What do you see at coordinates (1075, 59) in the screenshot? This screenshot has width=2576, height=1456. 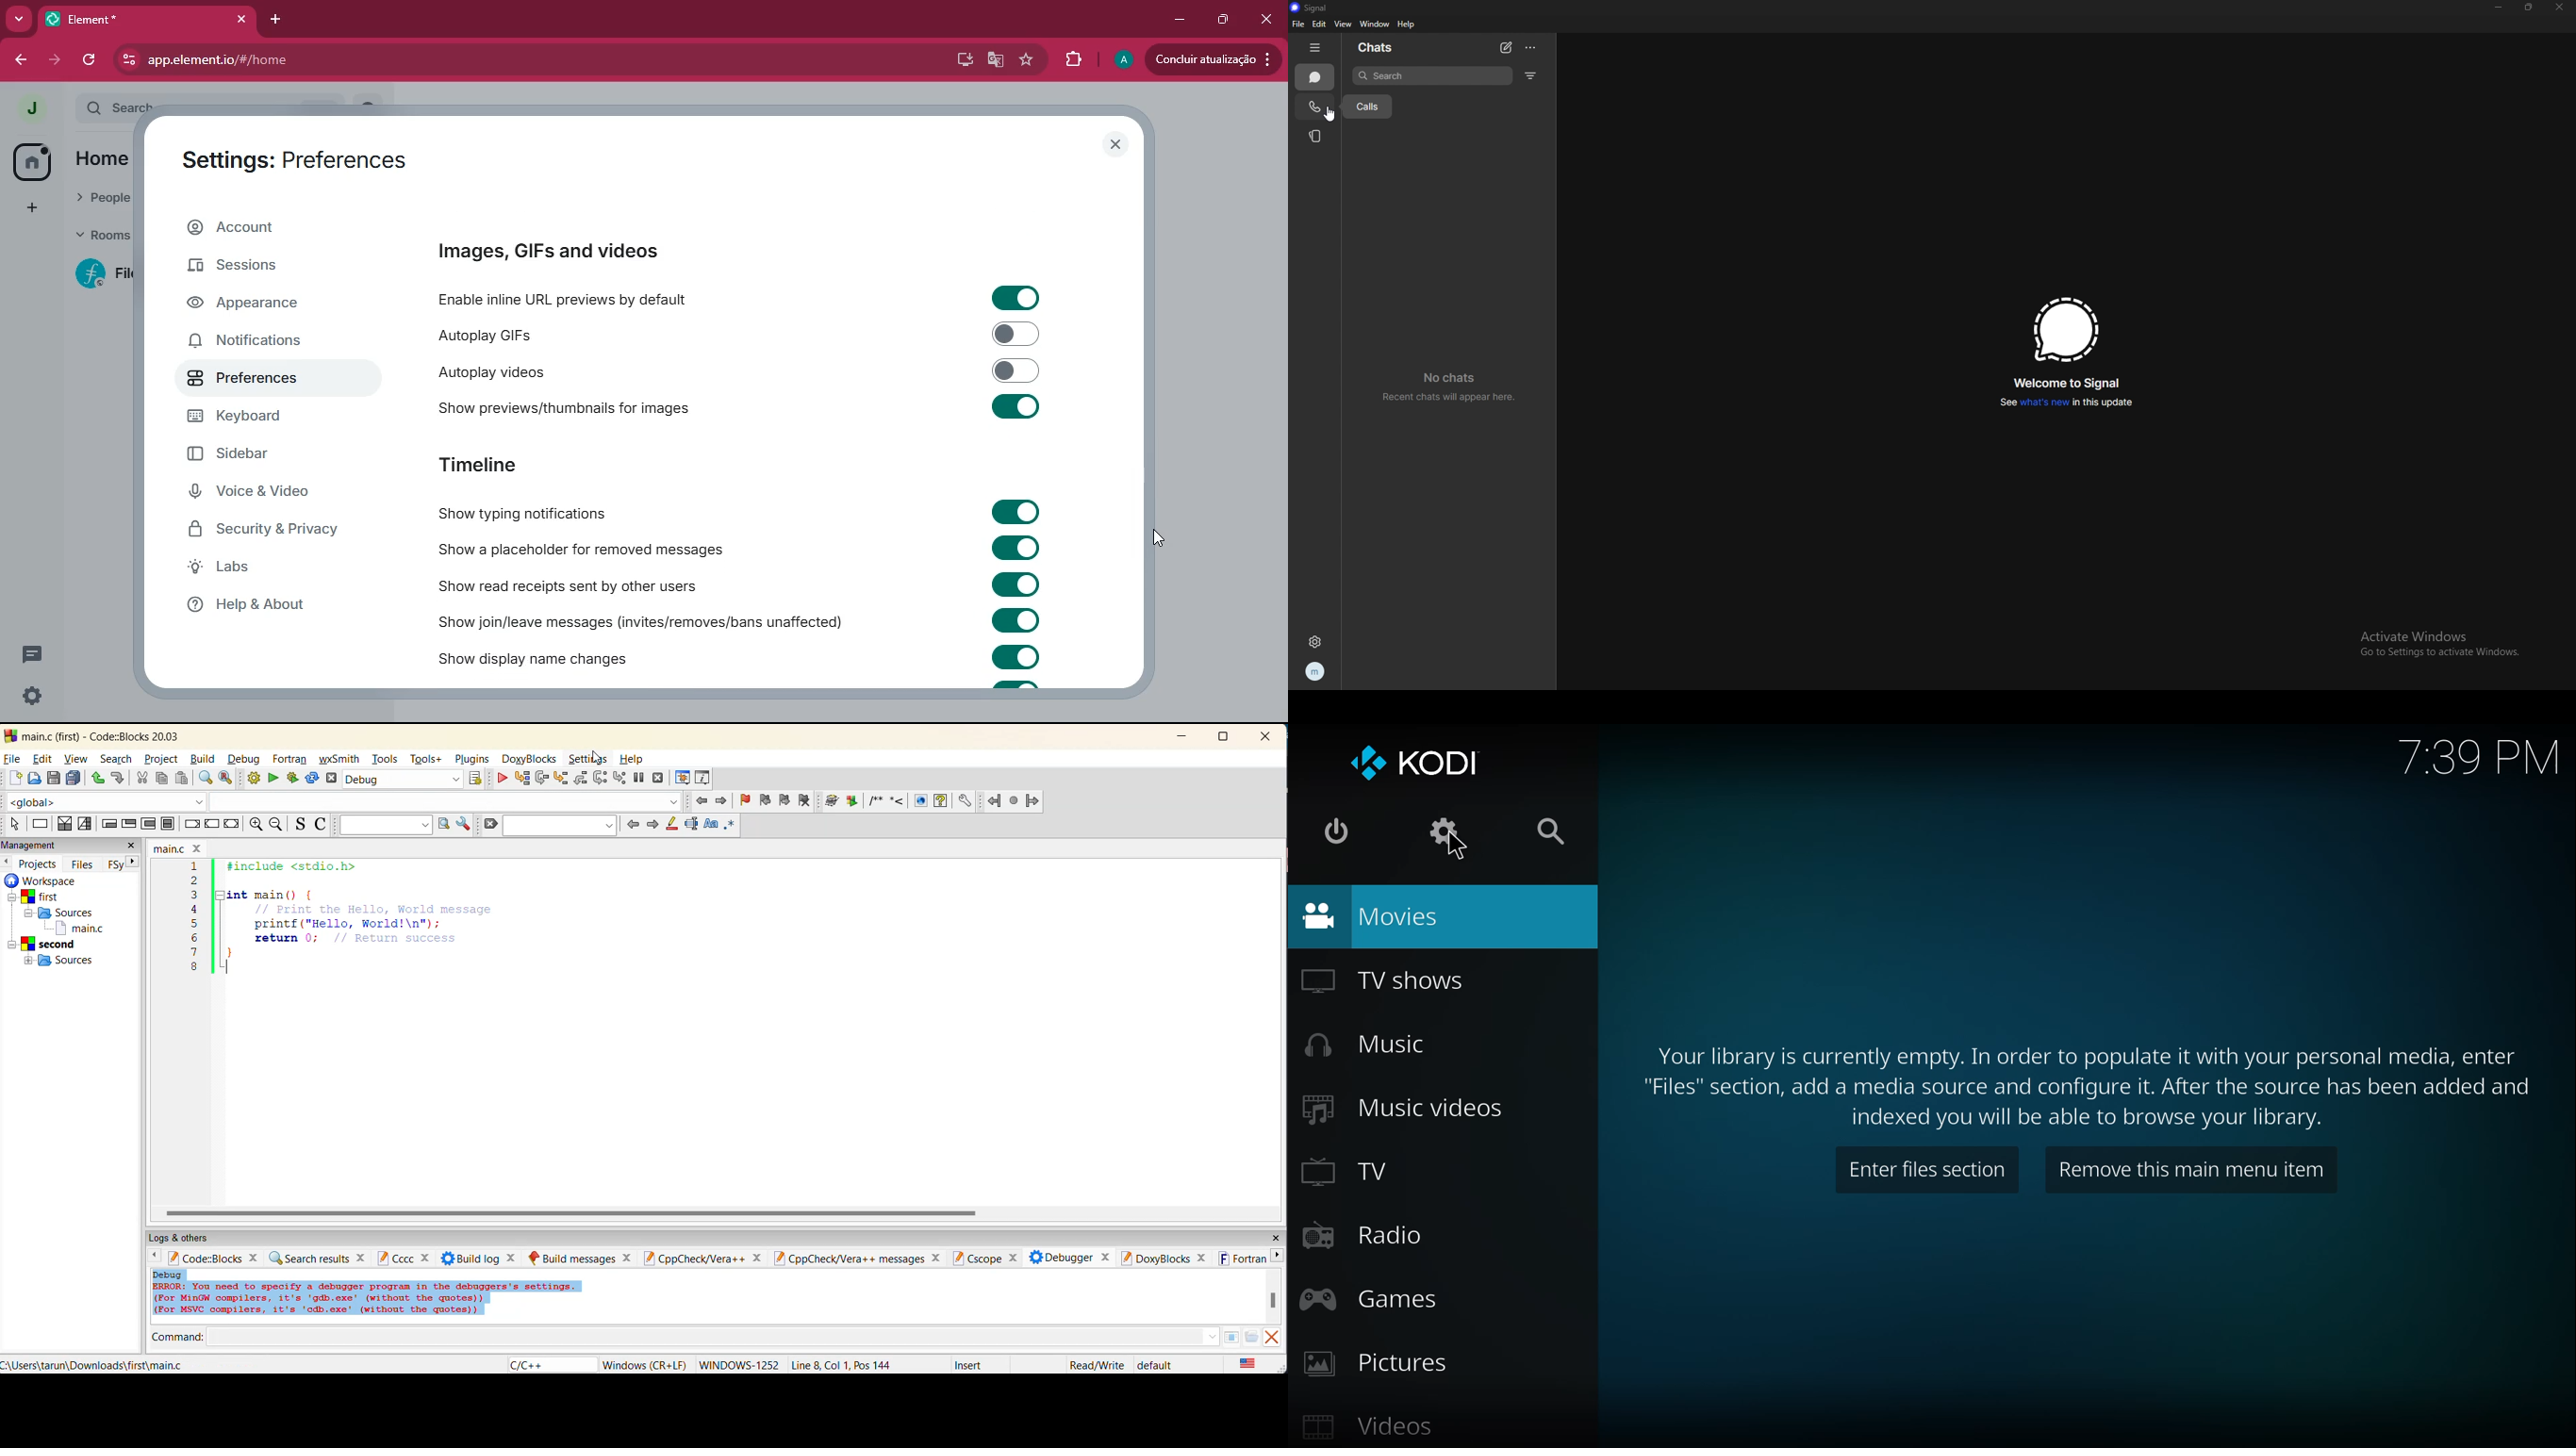 I see `extensions` at bounding box center [1075, 59].